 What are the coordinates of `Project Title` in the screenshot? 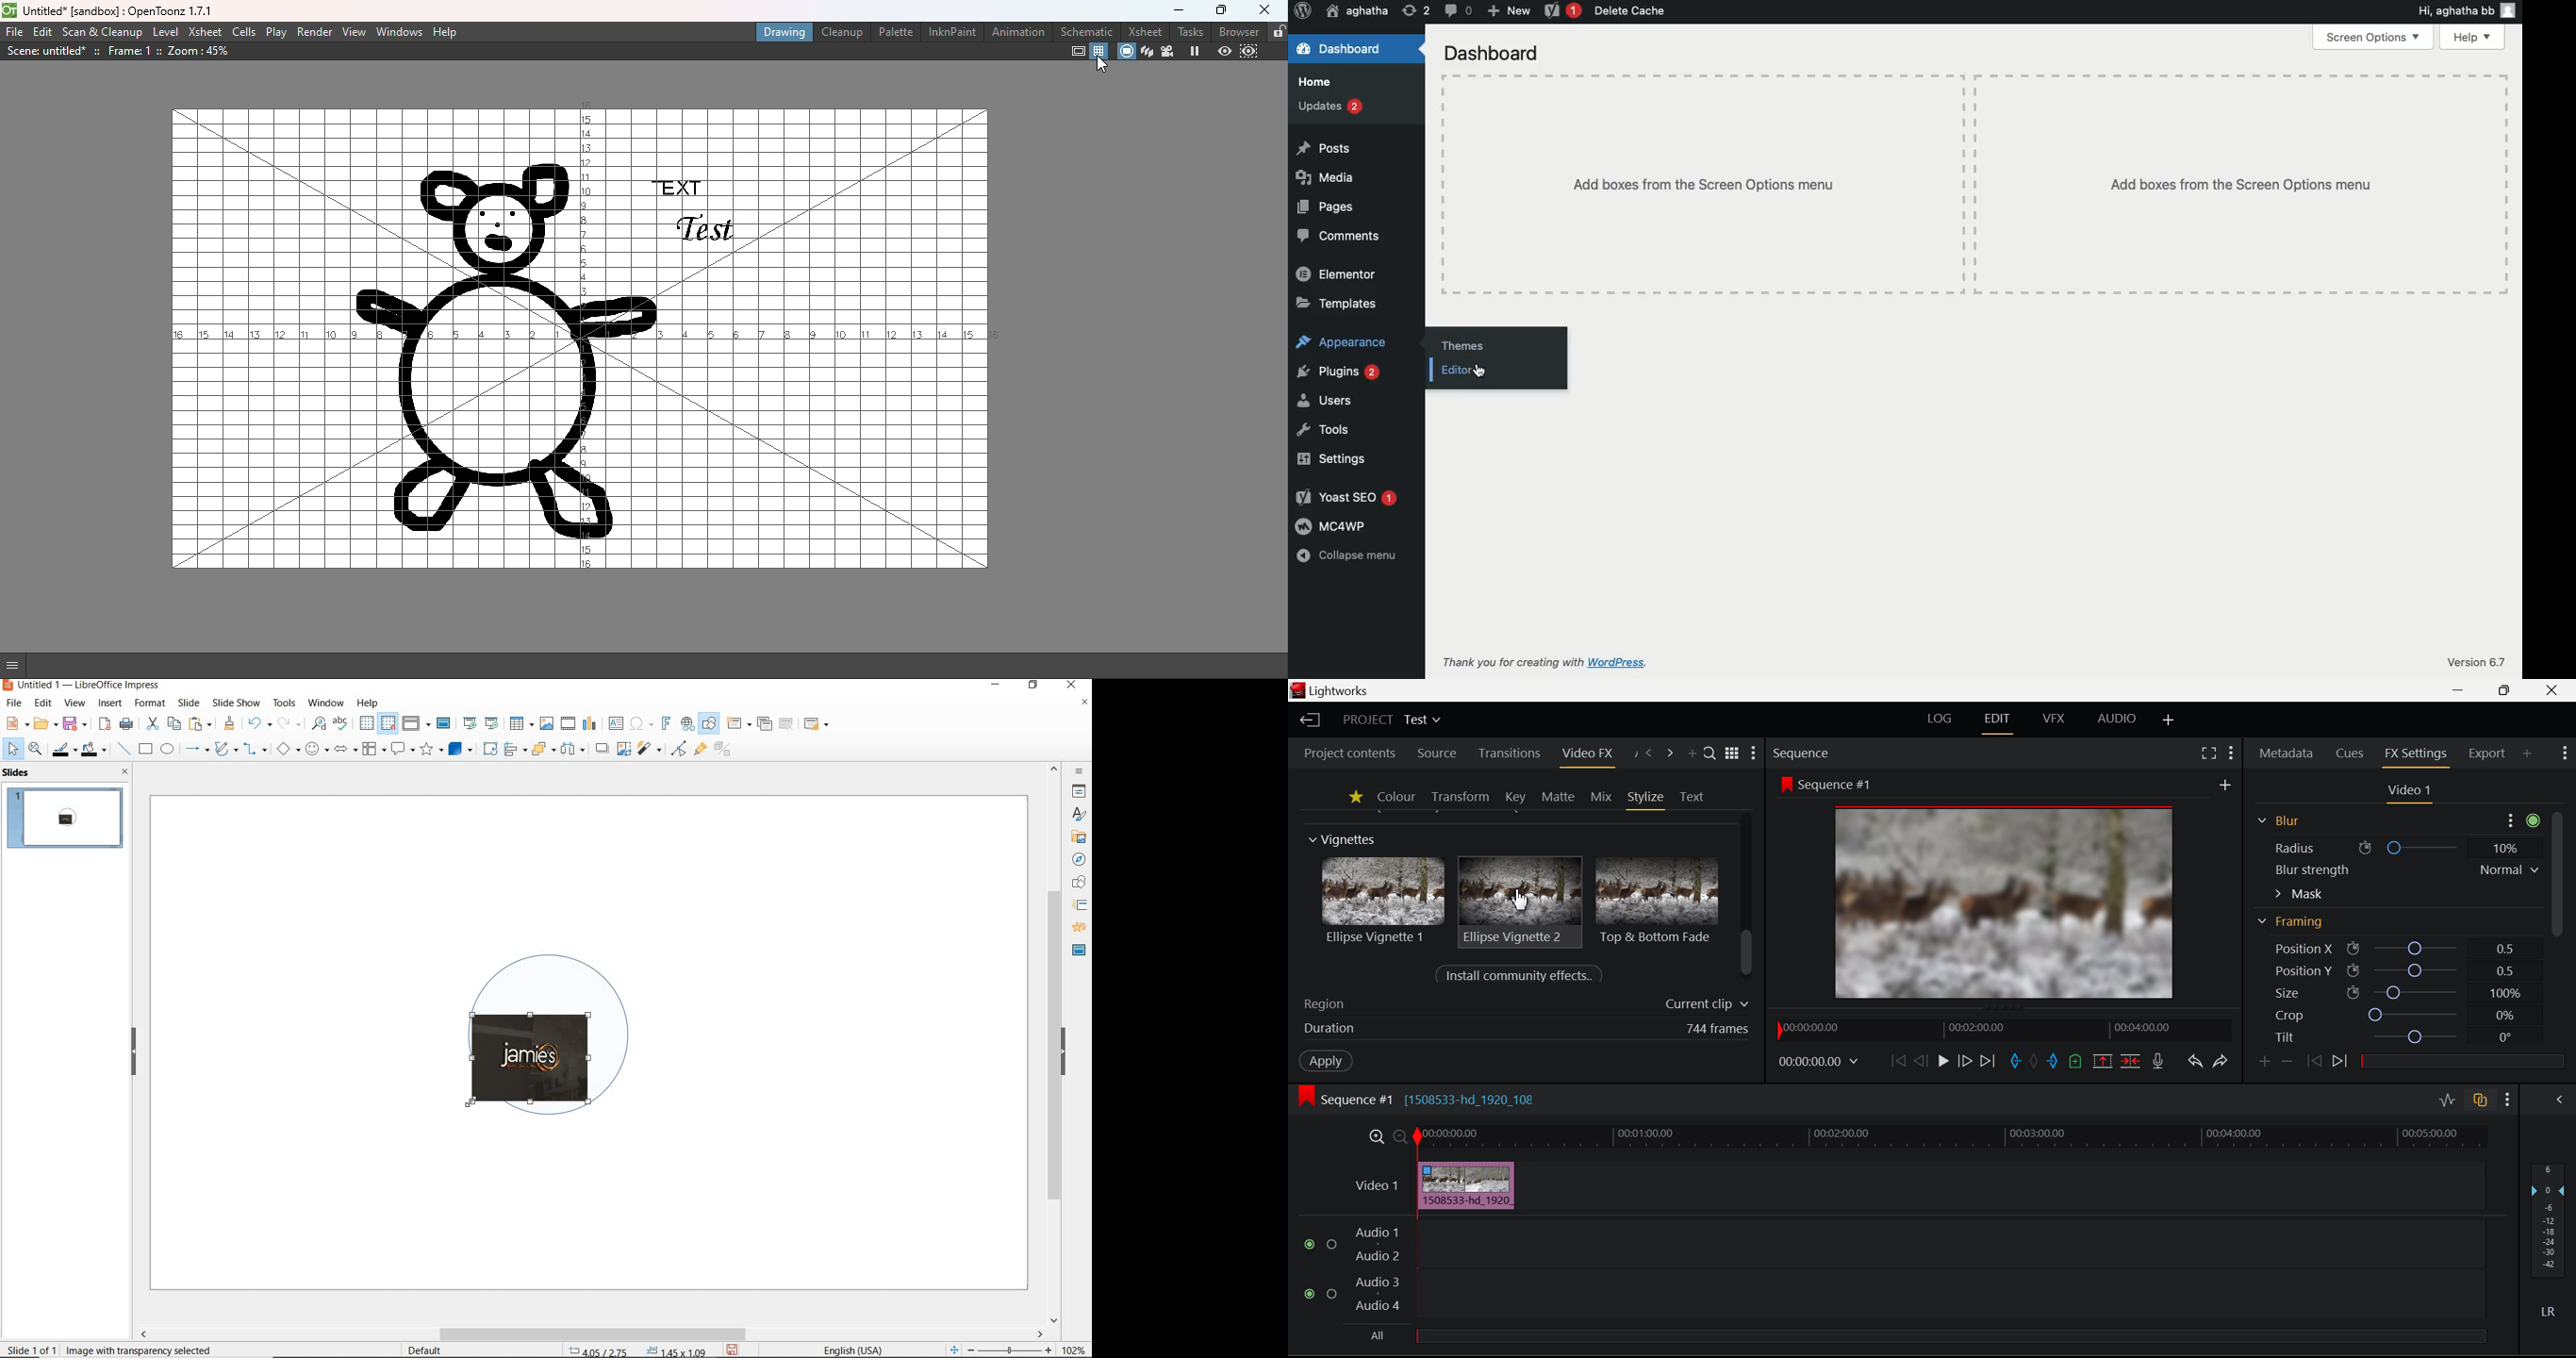 It's located at (1390, 721).